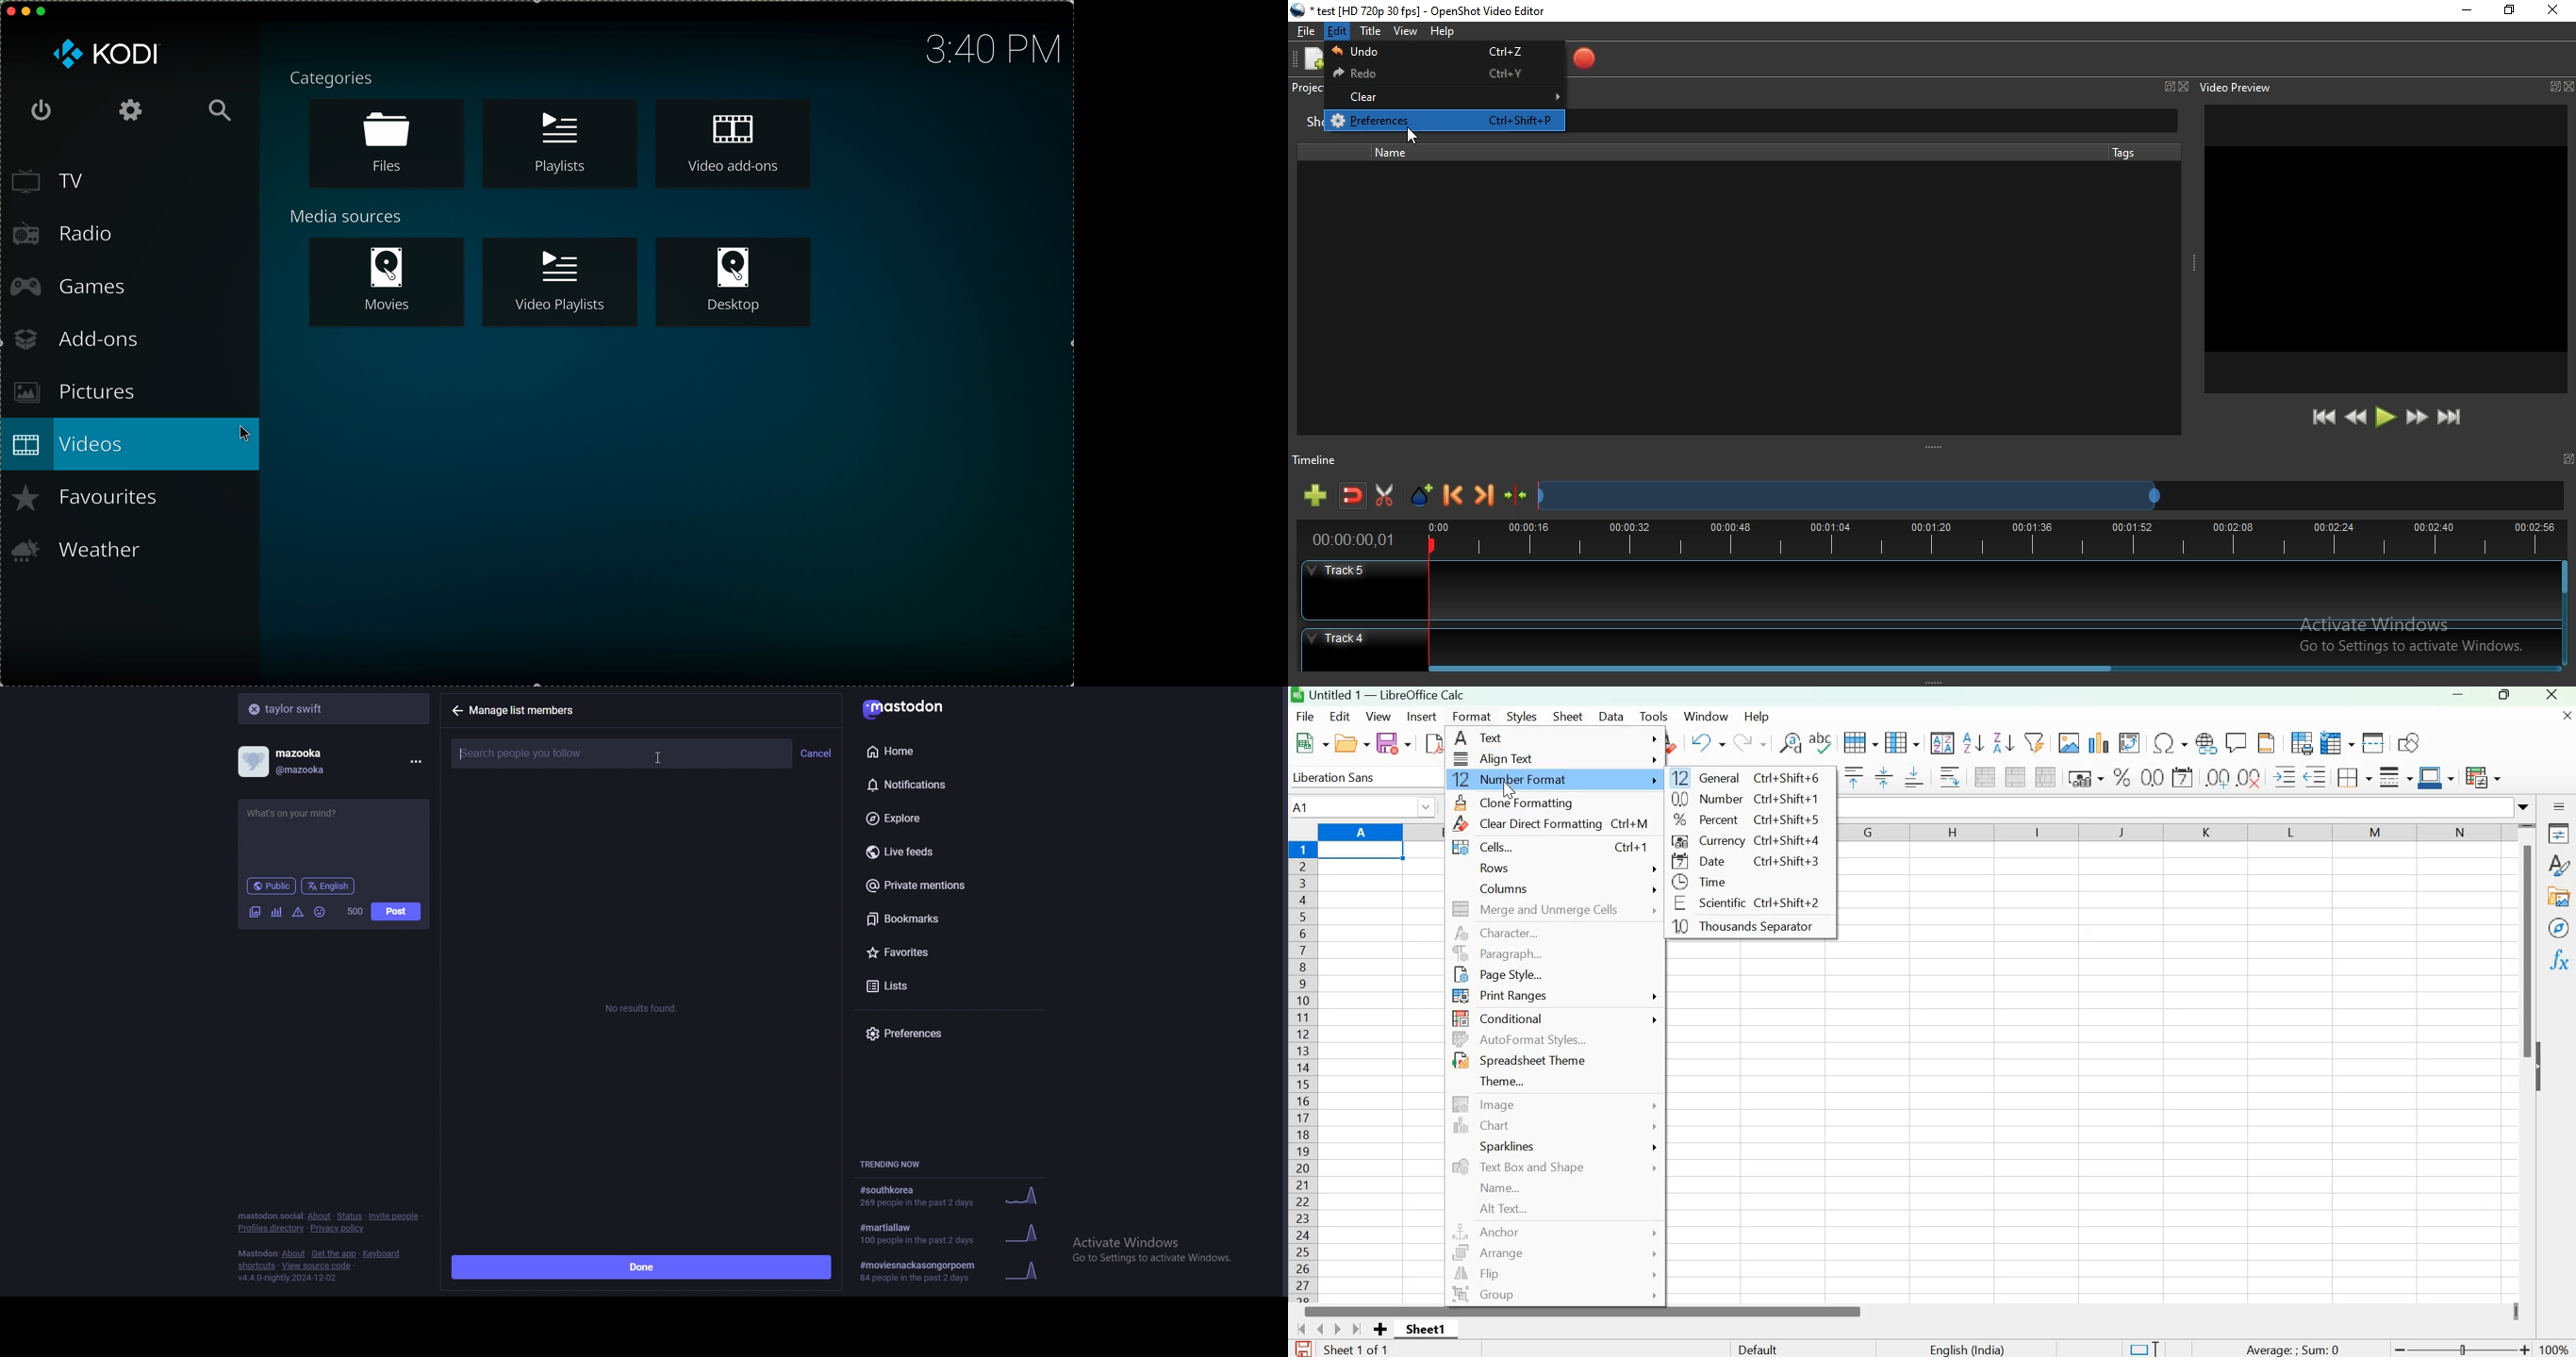 This screenshot has height=1372, width=2576. What do you see at coordinates (2068, 742) in the screenshot?
I see `Insert image` at bounding box center [2068, 742].